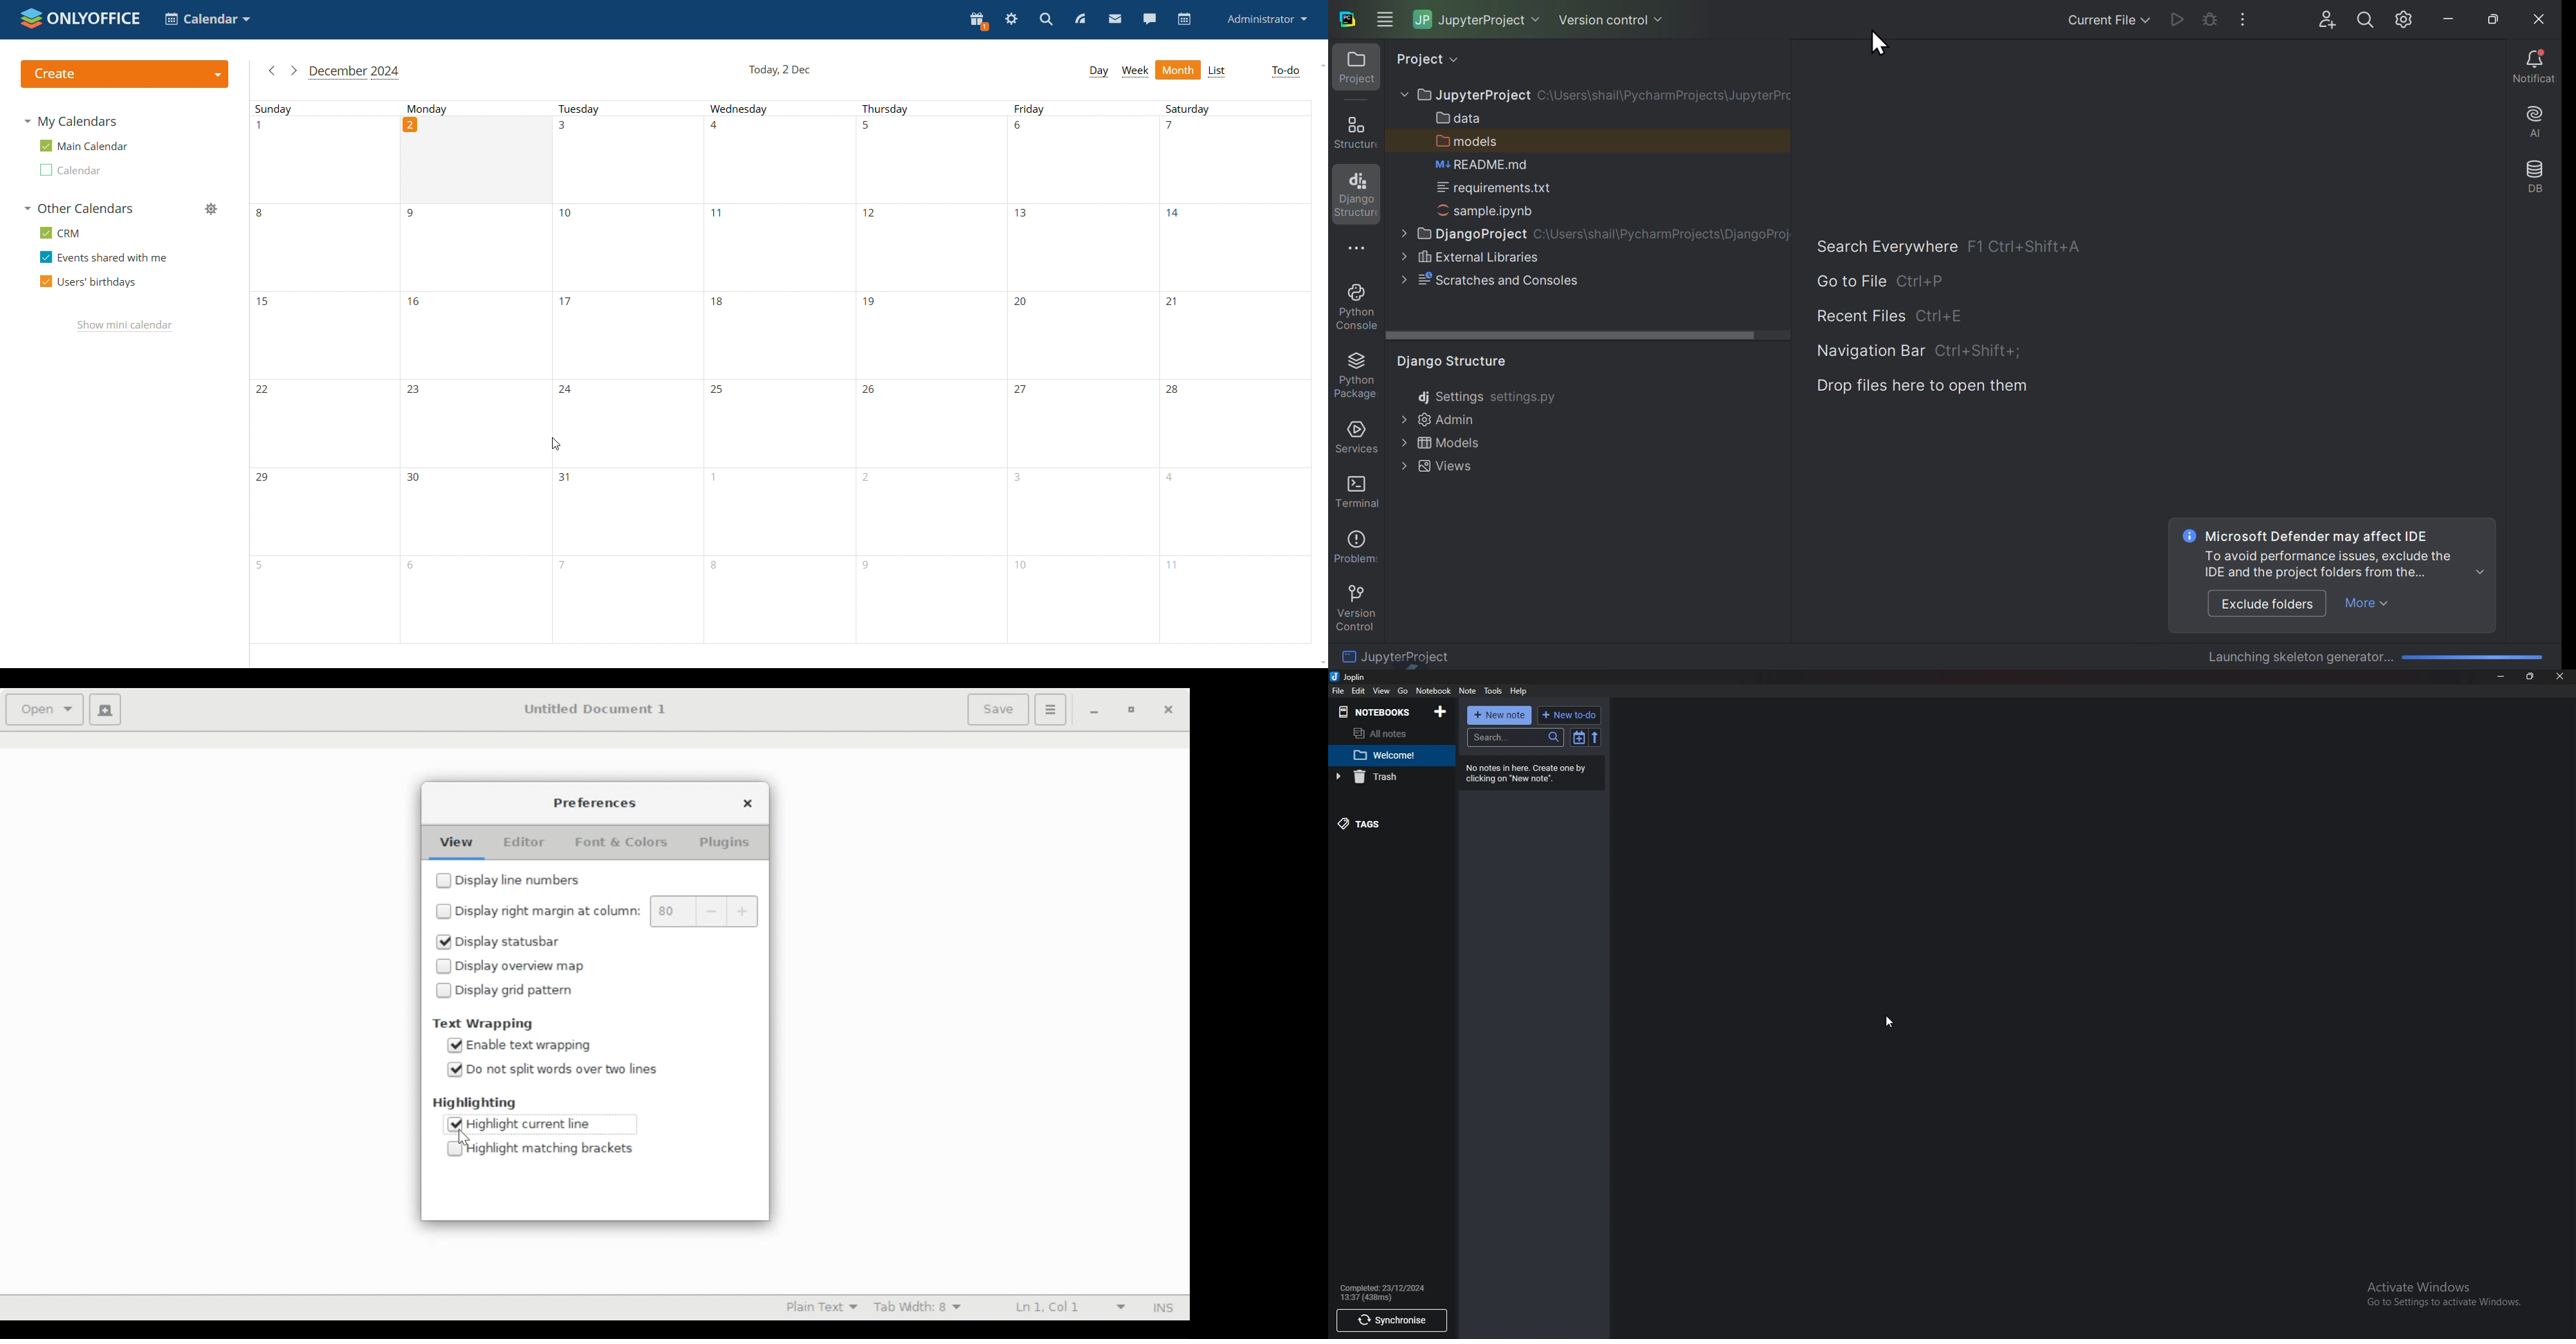  Describe the element at coordinates (998, 709) in the screenshot. I see `Save` at that location.